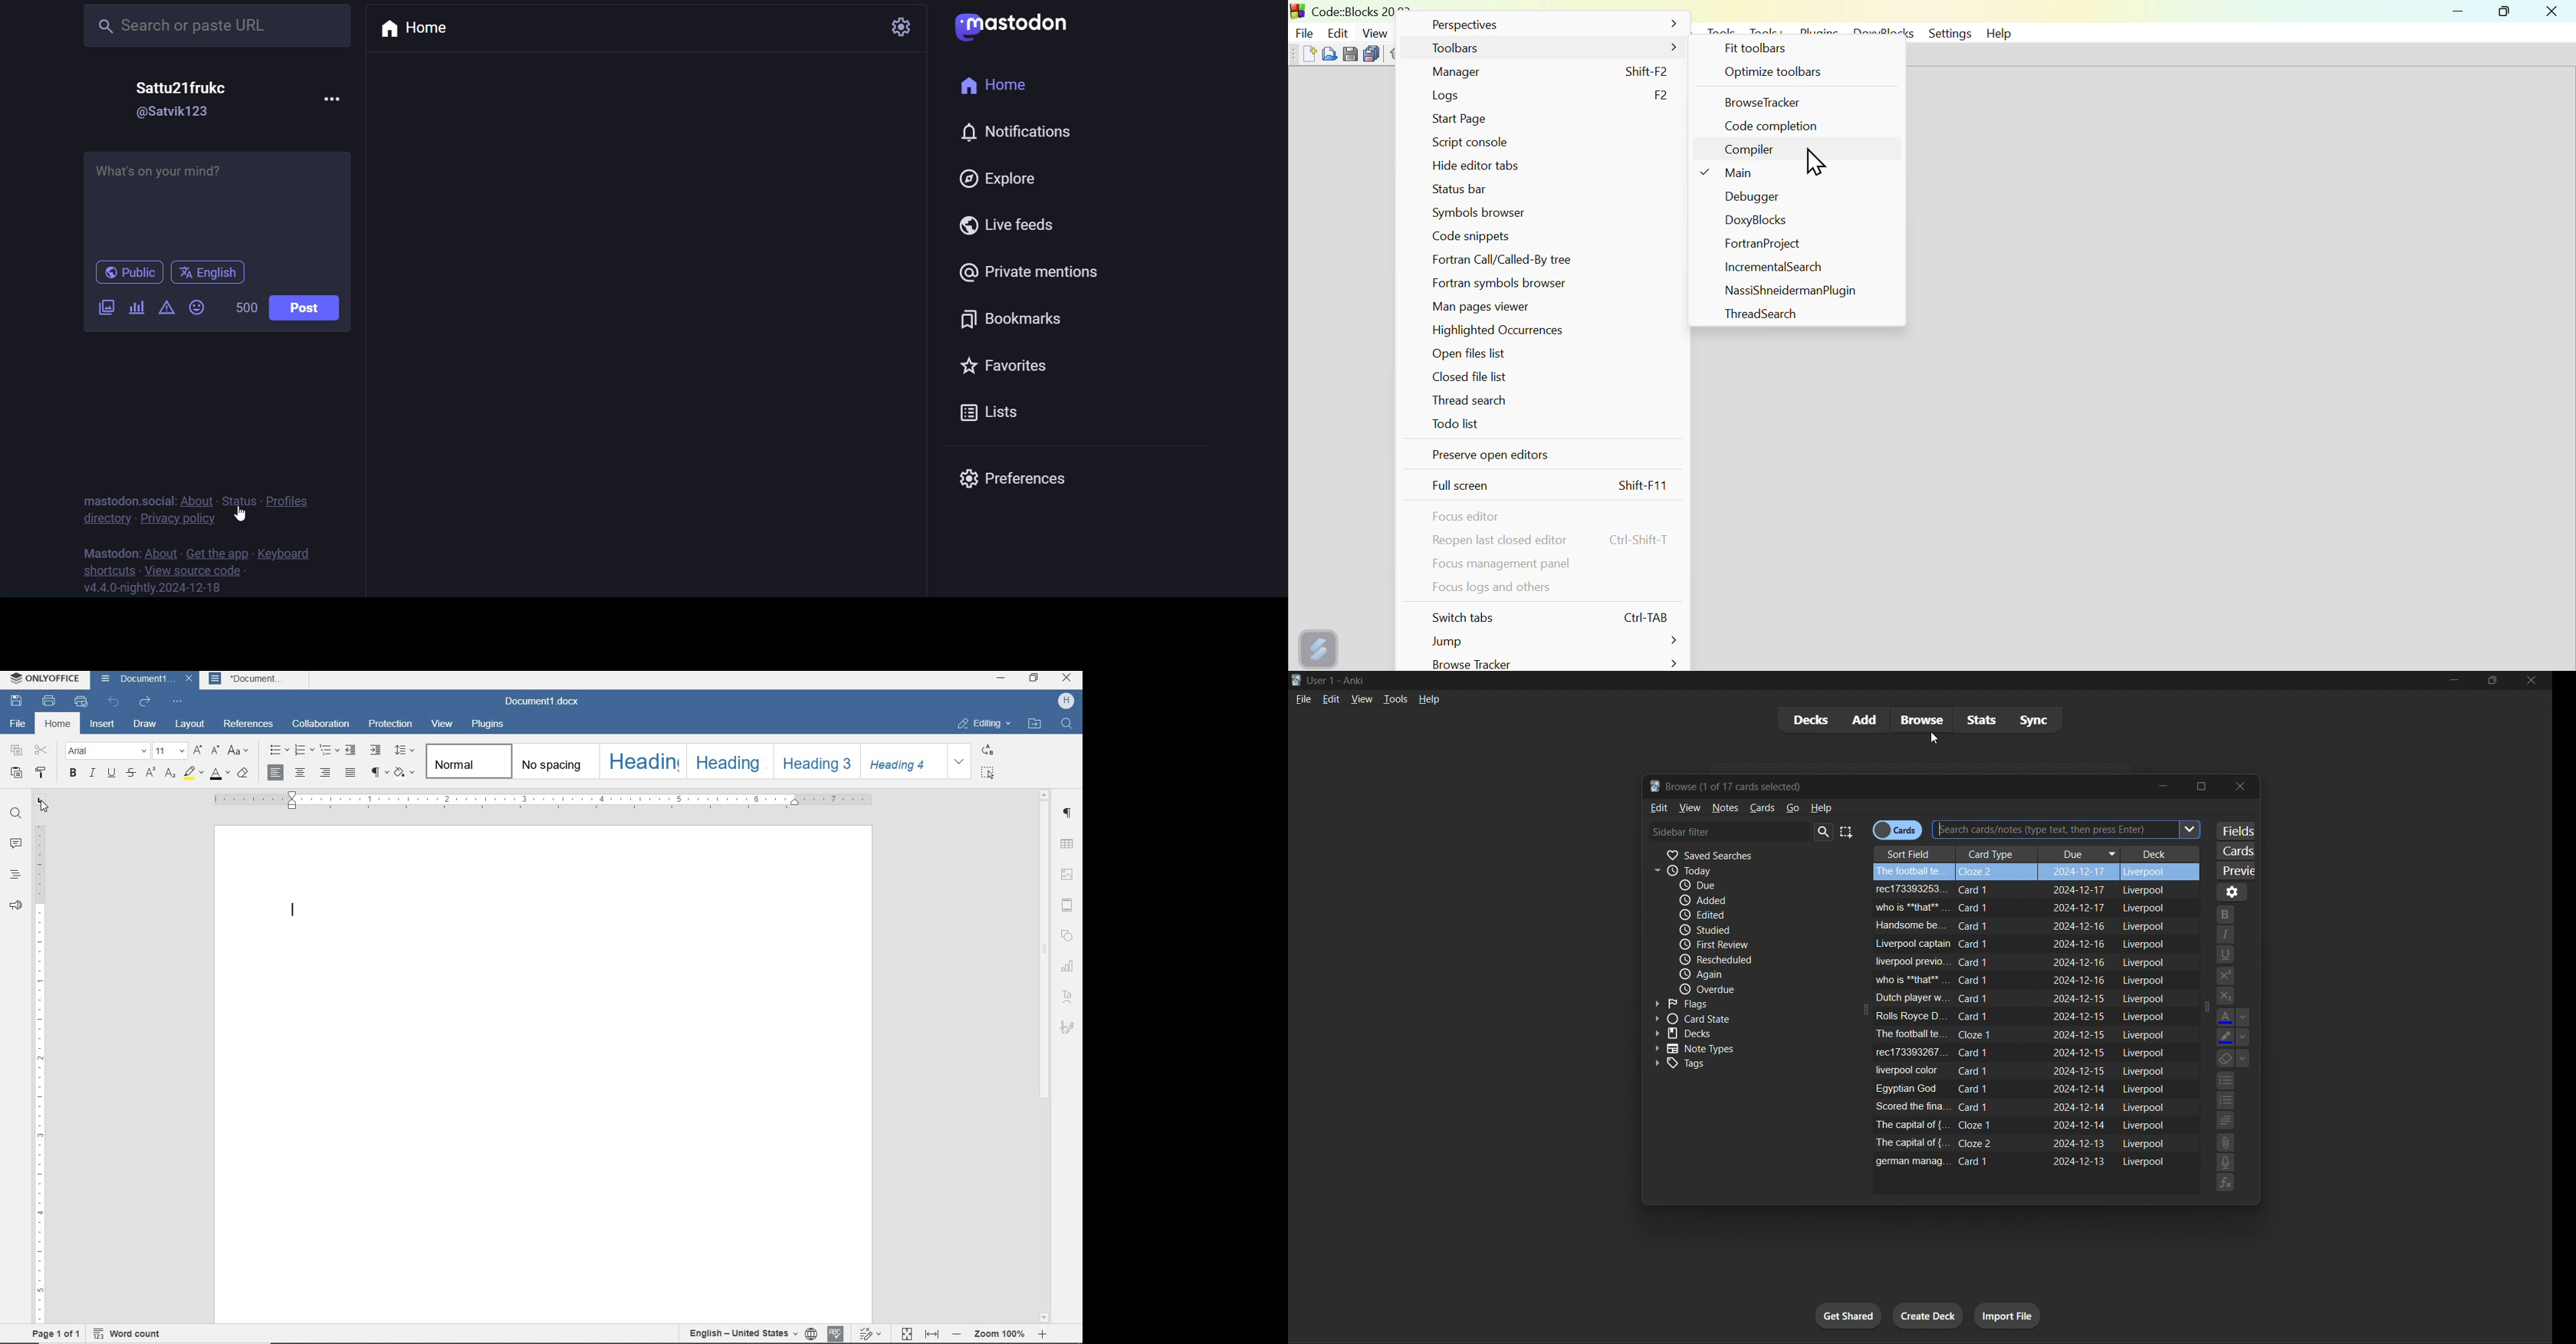 This screenshot has height=1344, width=2576. What do you see at coordinates (1775, 126) in the screenshot?
I see `Code completion` at bounding box center [1775, 126].